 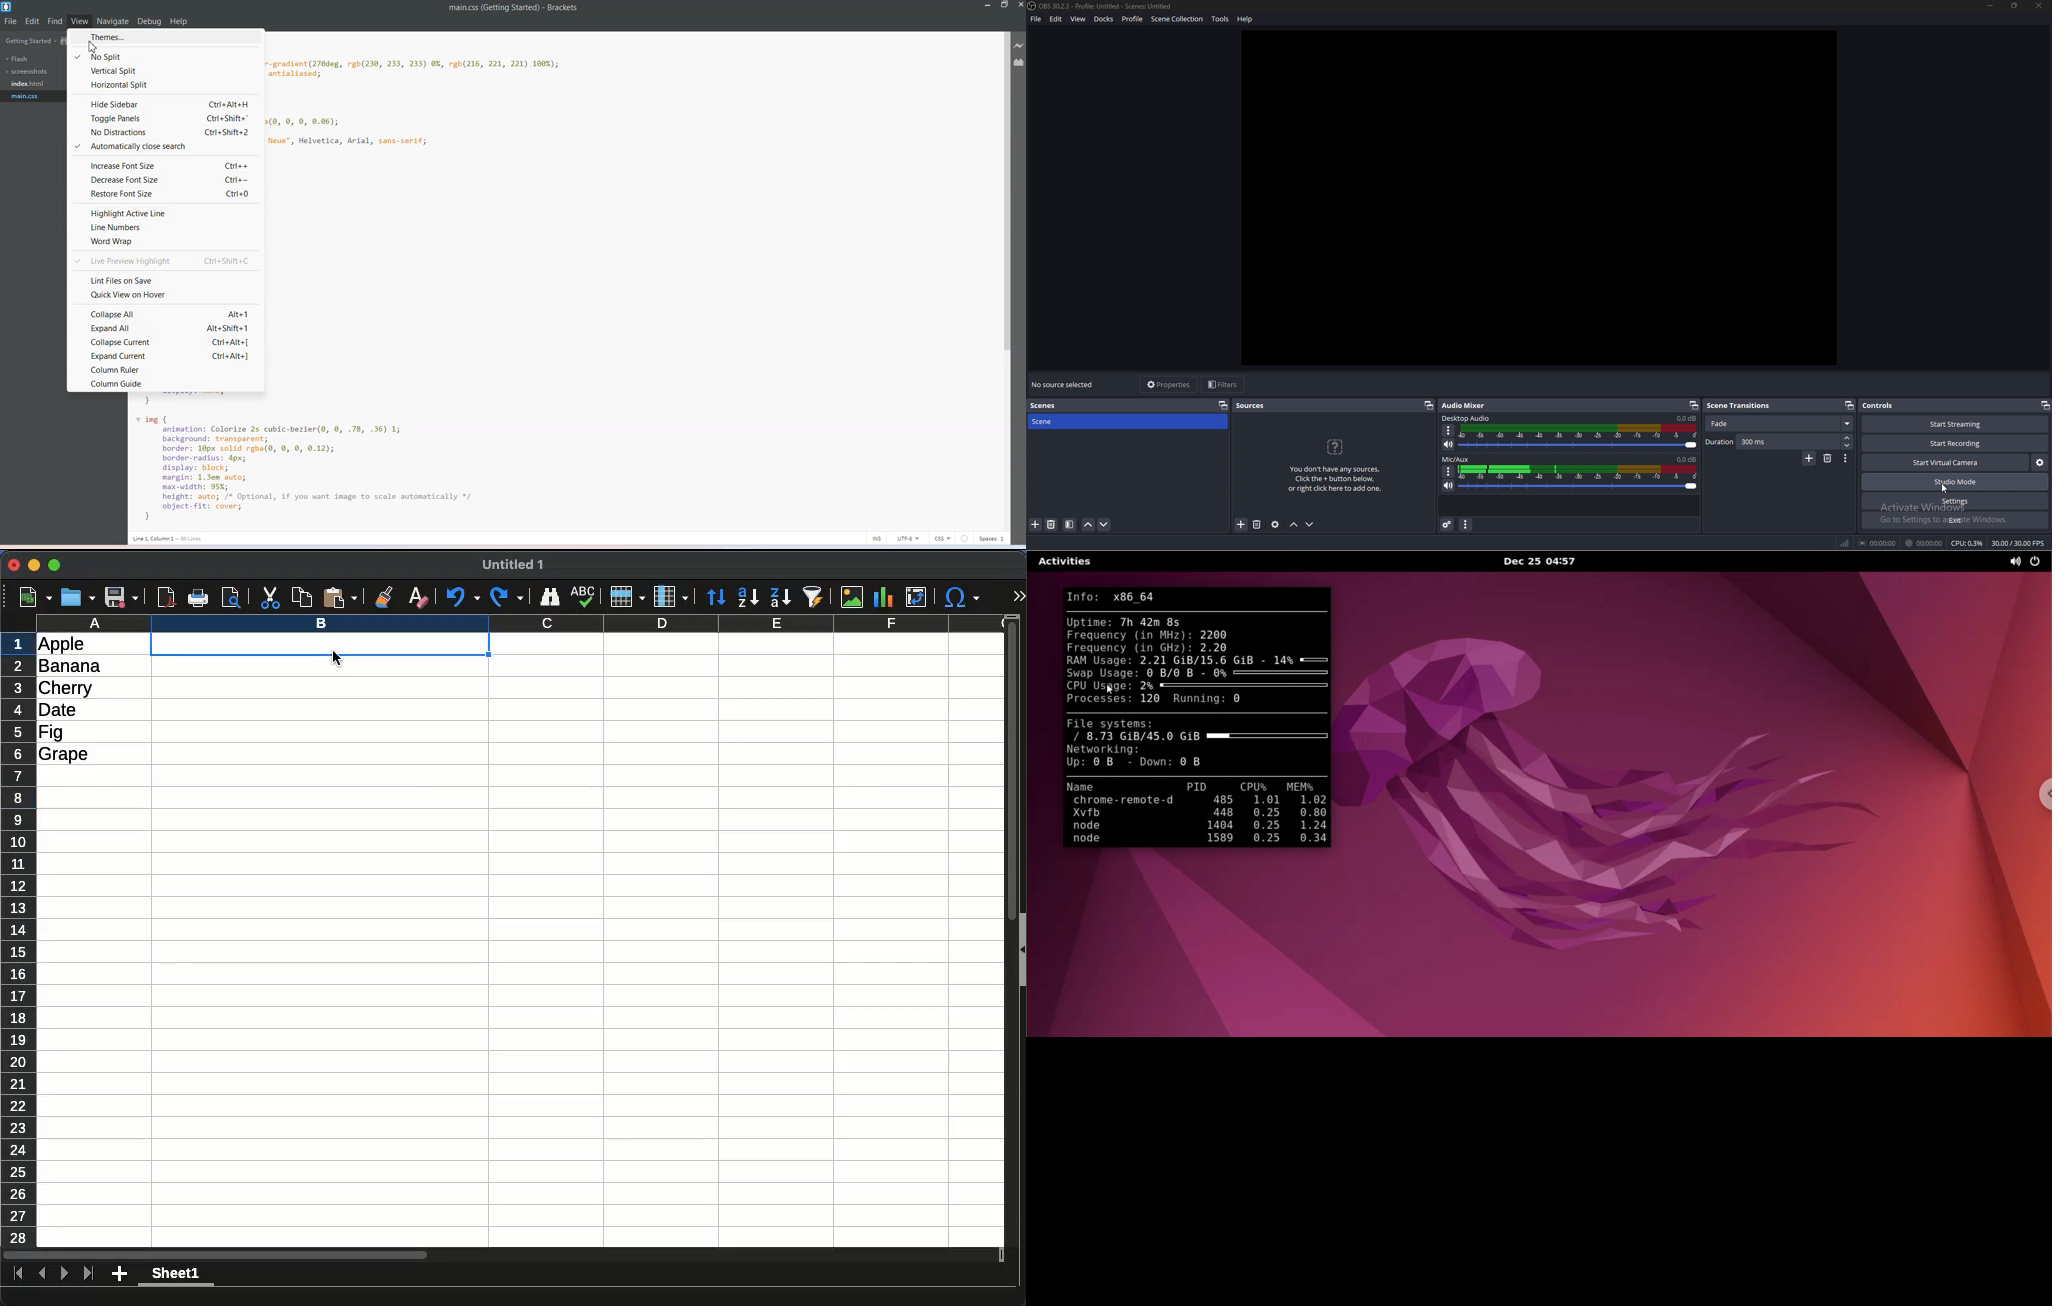 What do you see at coordinates (1466, 525) in the screenshot?
I see `audio mixer menu` at bounding box center [1466, 525].